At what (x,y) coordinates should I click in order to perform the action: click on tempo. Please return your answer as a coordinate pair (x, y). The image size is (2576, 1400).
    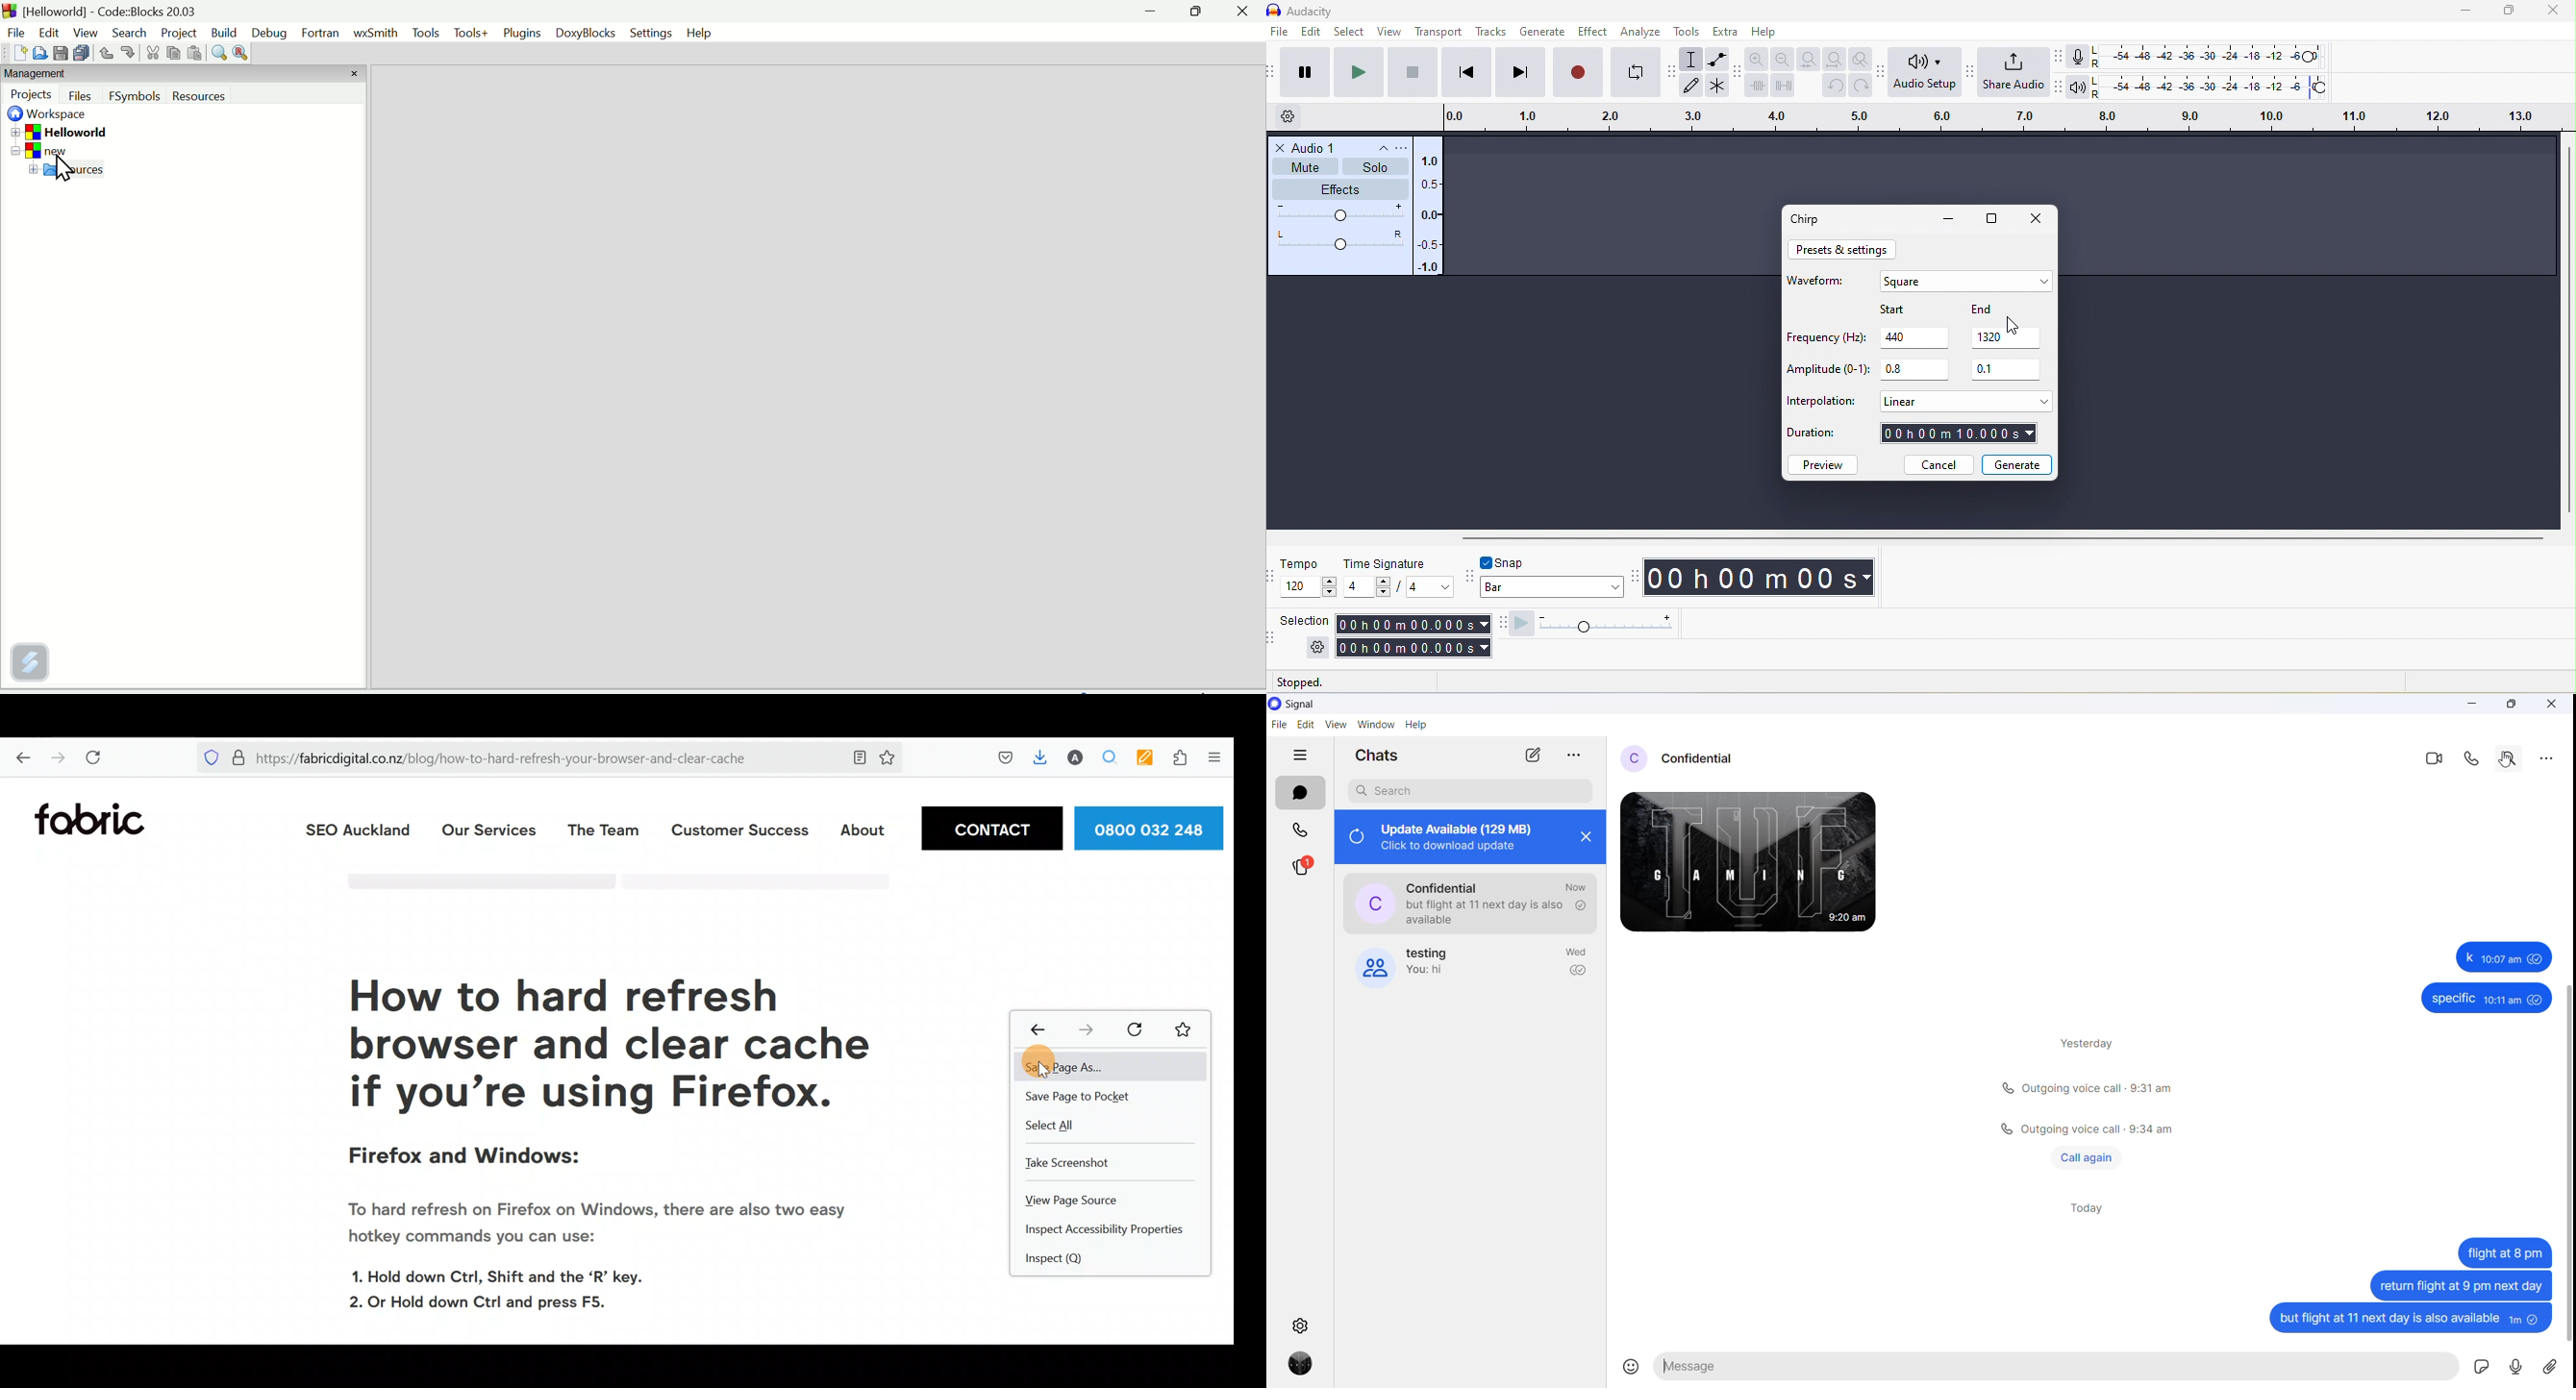
    Looking at the image, I should click on (1300, 563).